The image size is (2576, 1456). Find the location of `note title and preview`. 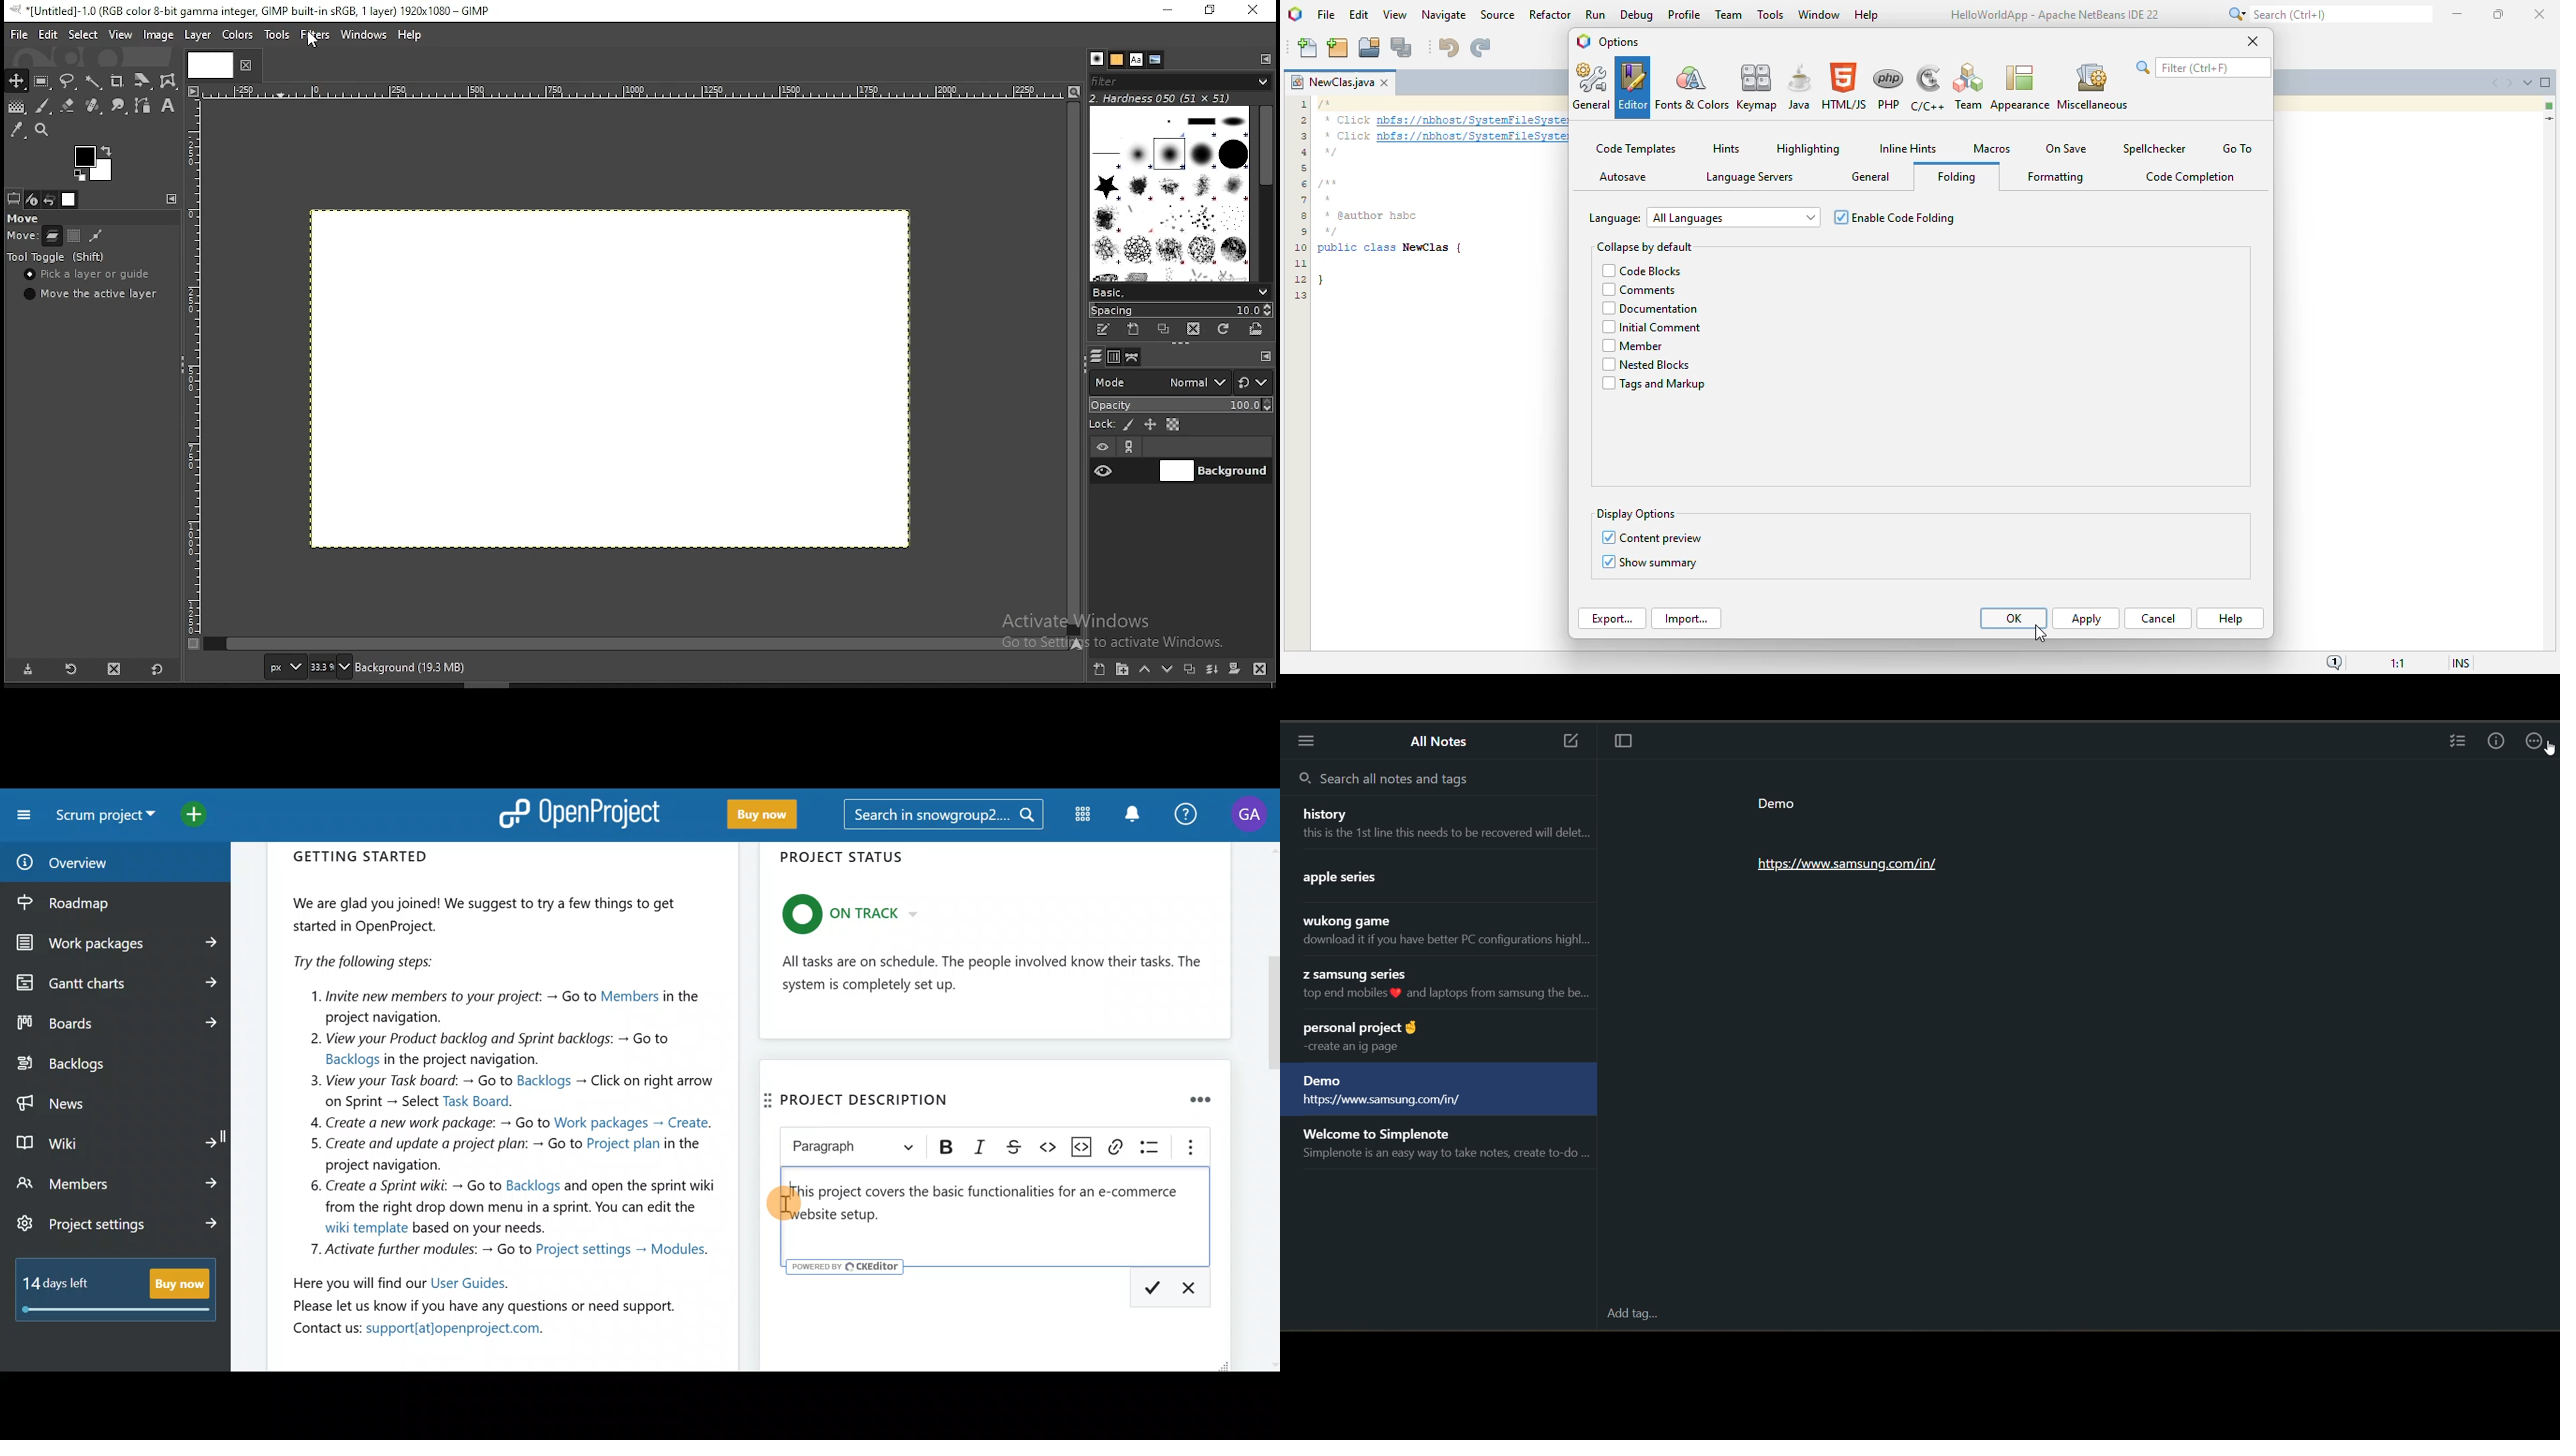

note title and preview is located at coordinates (1439, 822).